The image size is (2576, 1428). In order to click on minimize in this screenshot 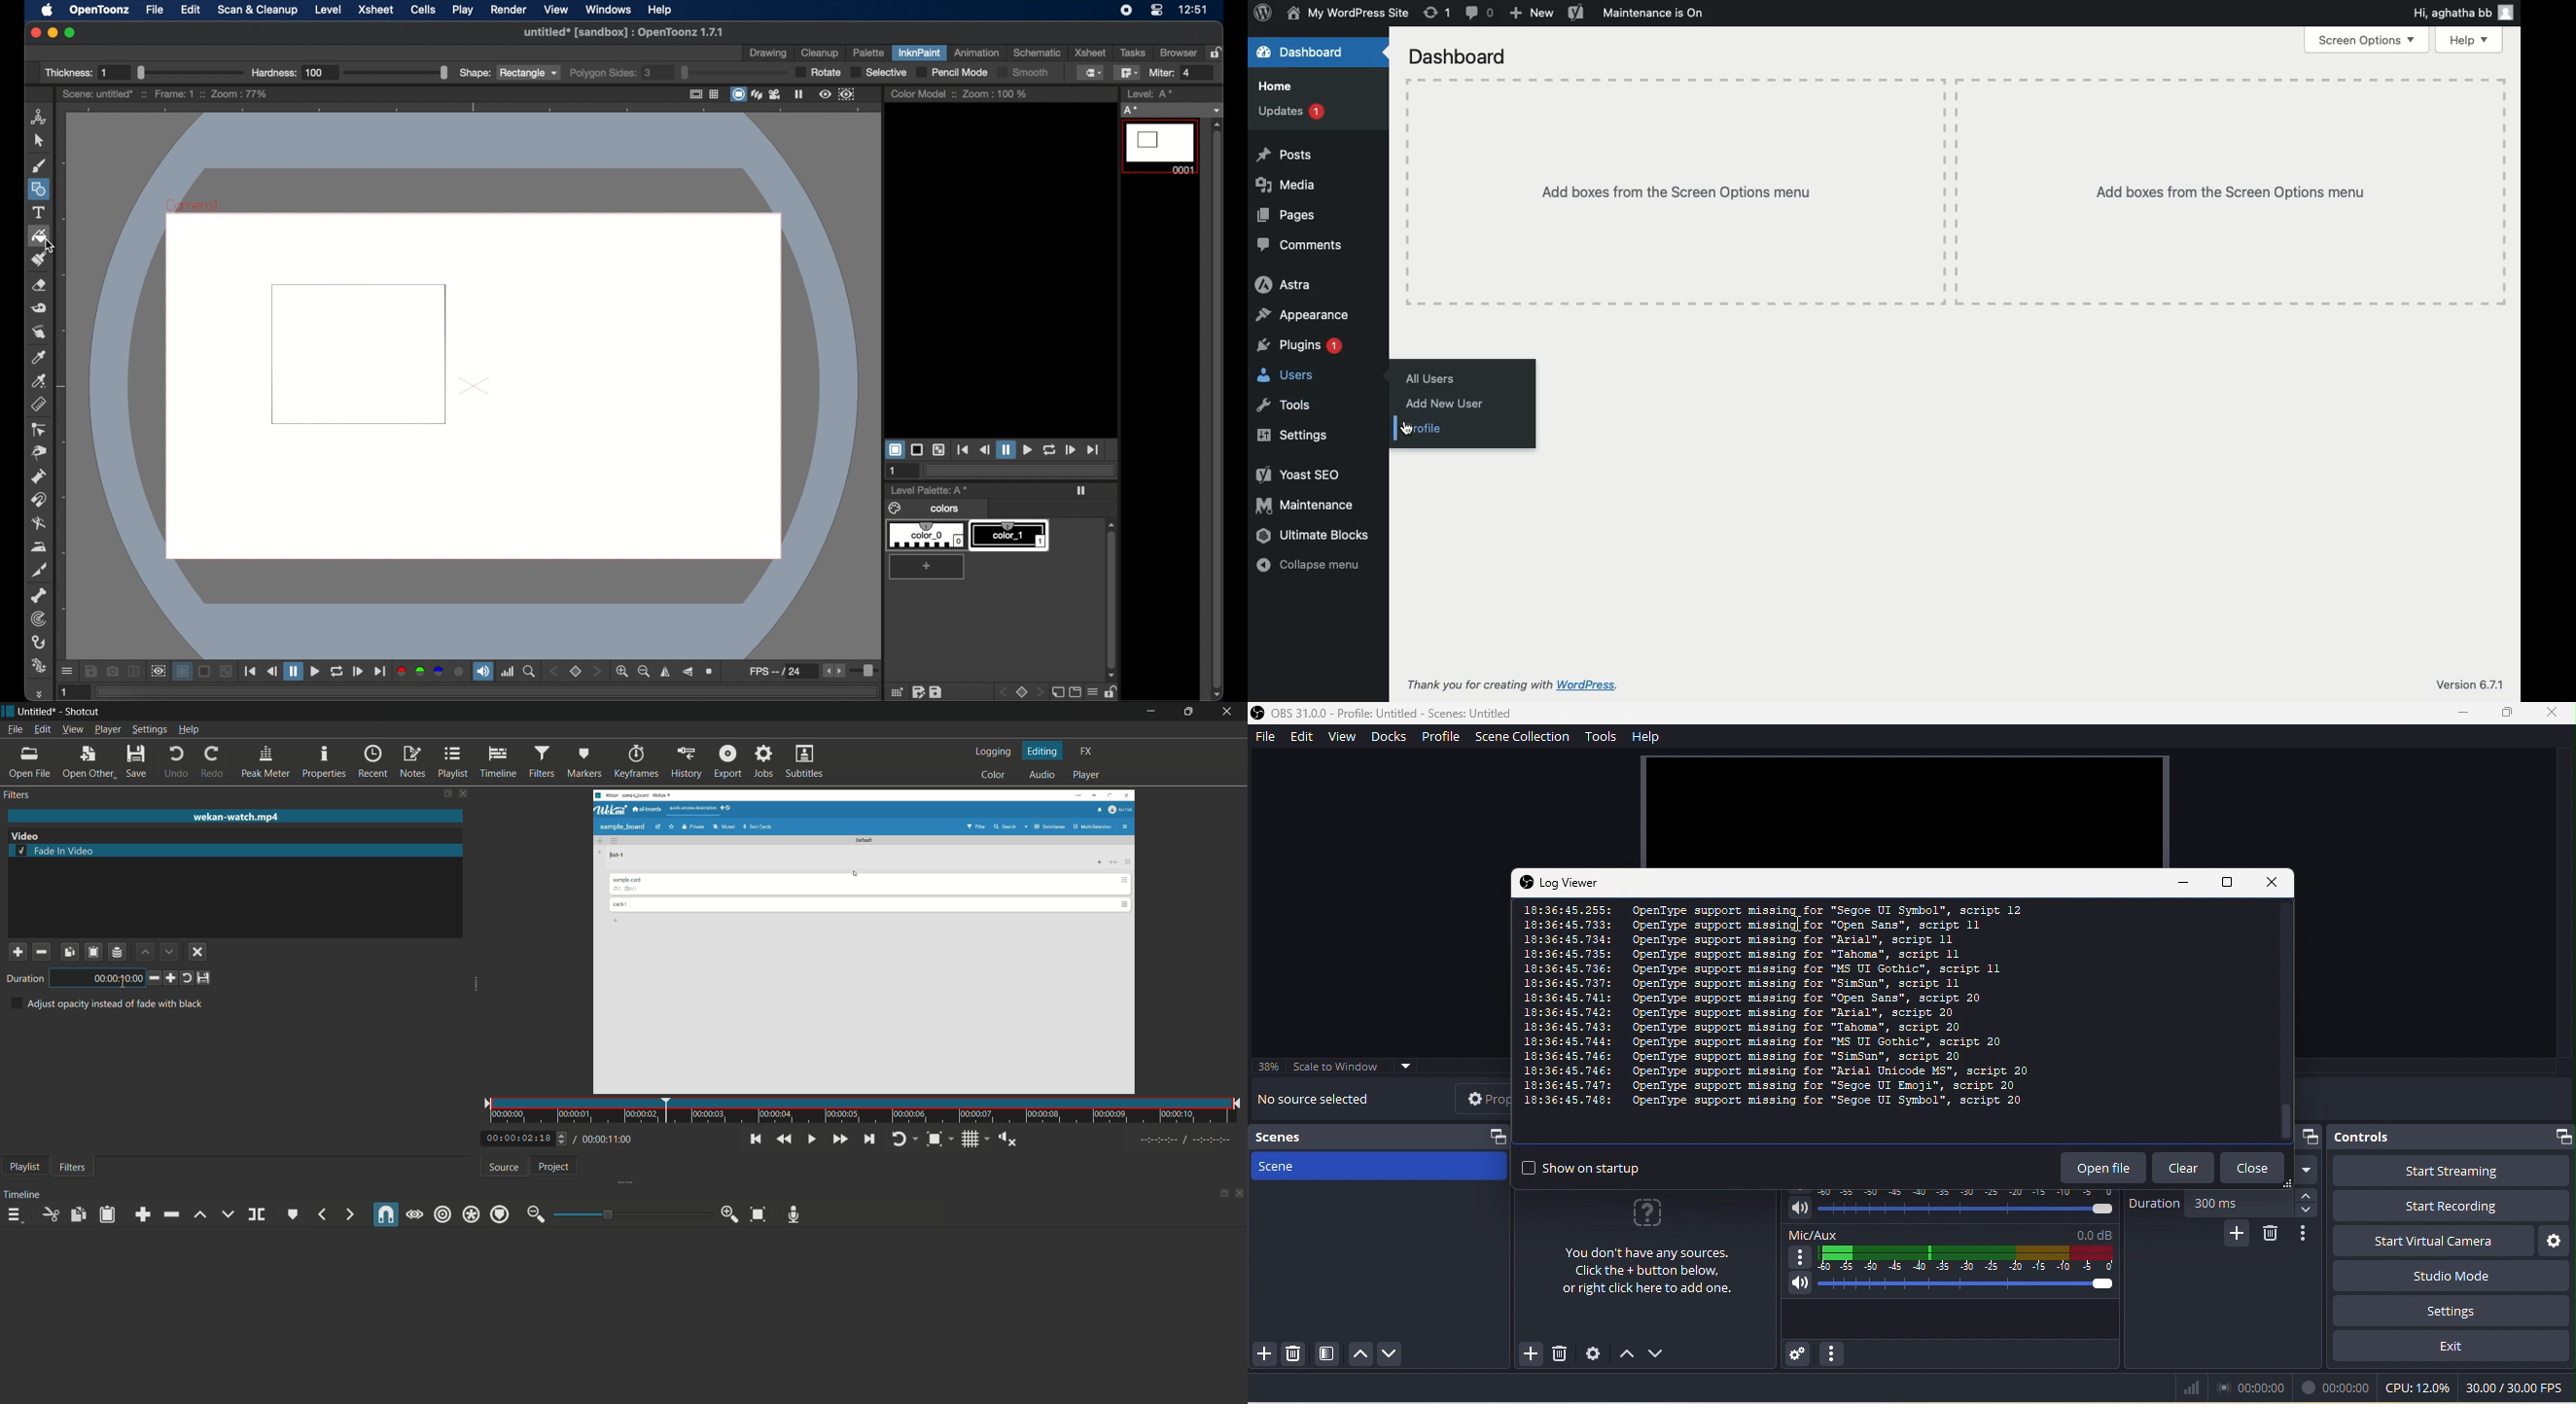, I will do `click(1154, 712)`.